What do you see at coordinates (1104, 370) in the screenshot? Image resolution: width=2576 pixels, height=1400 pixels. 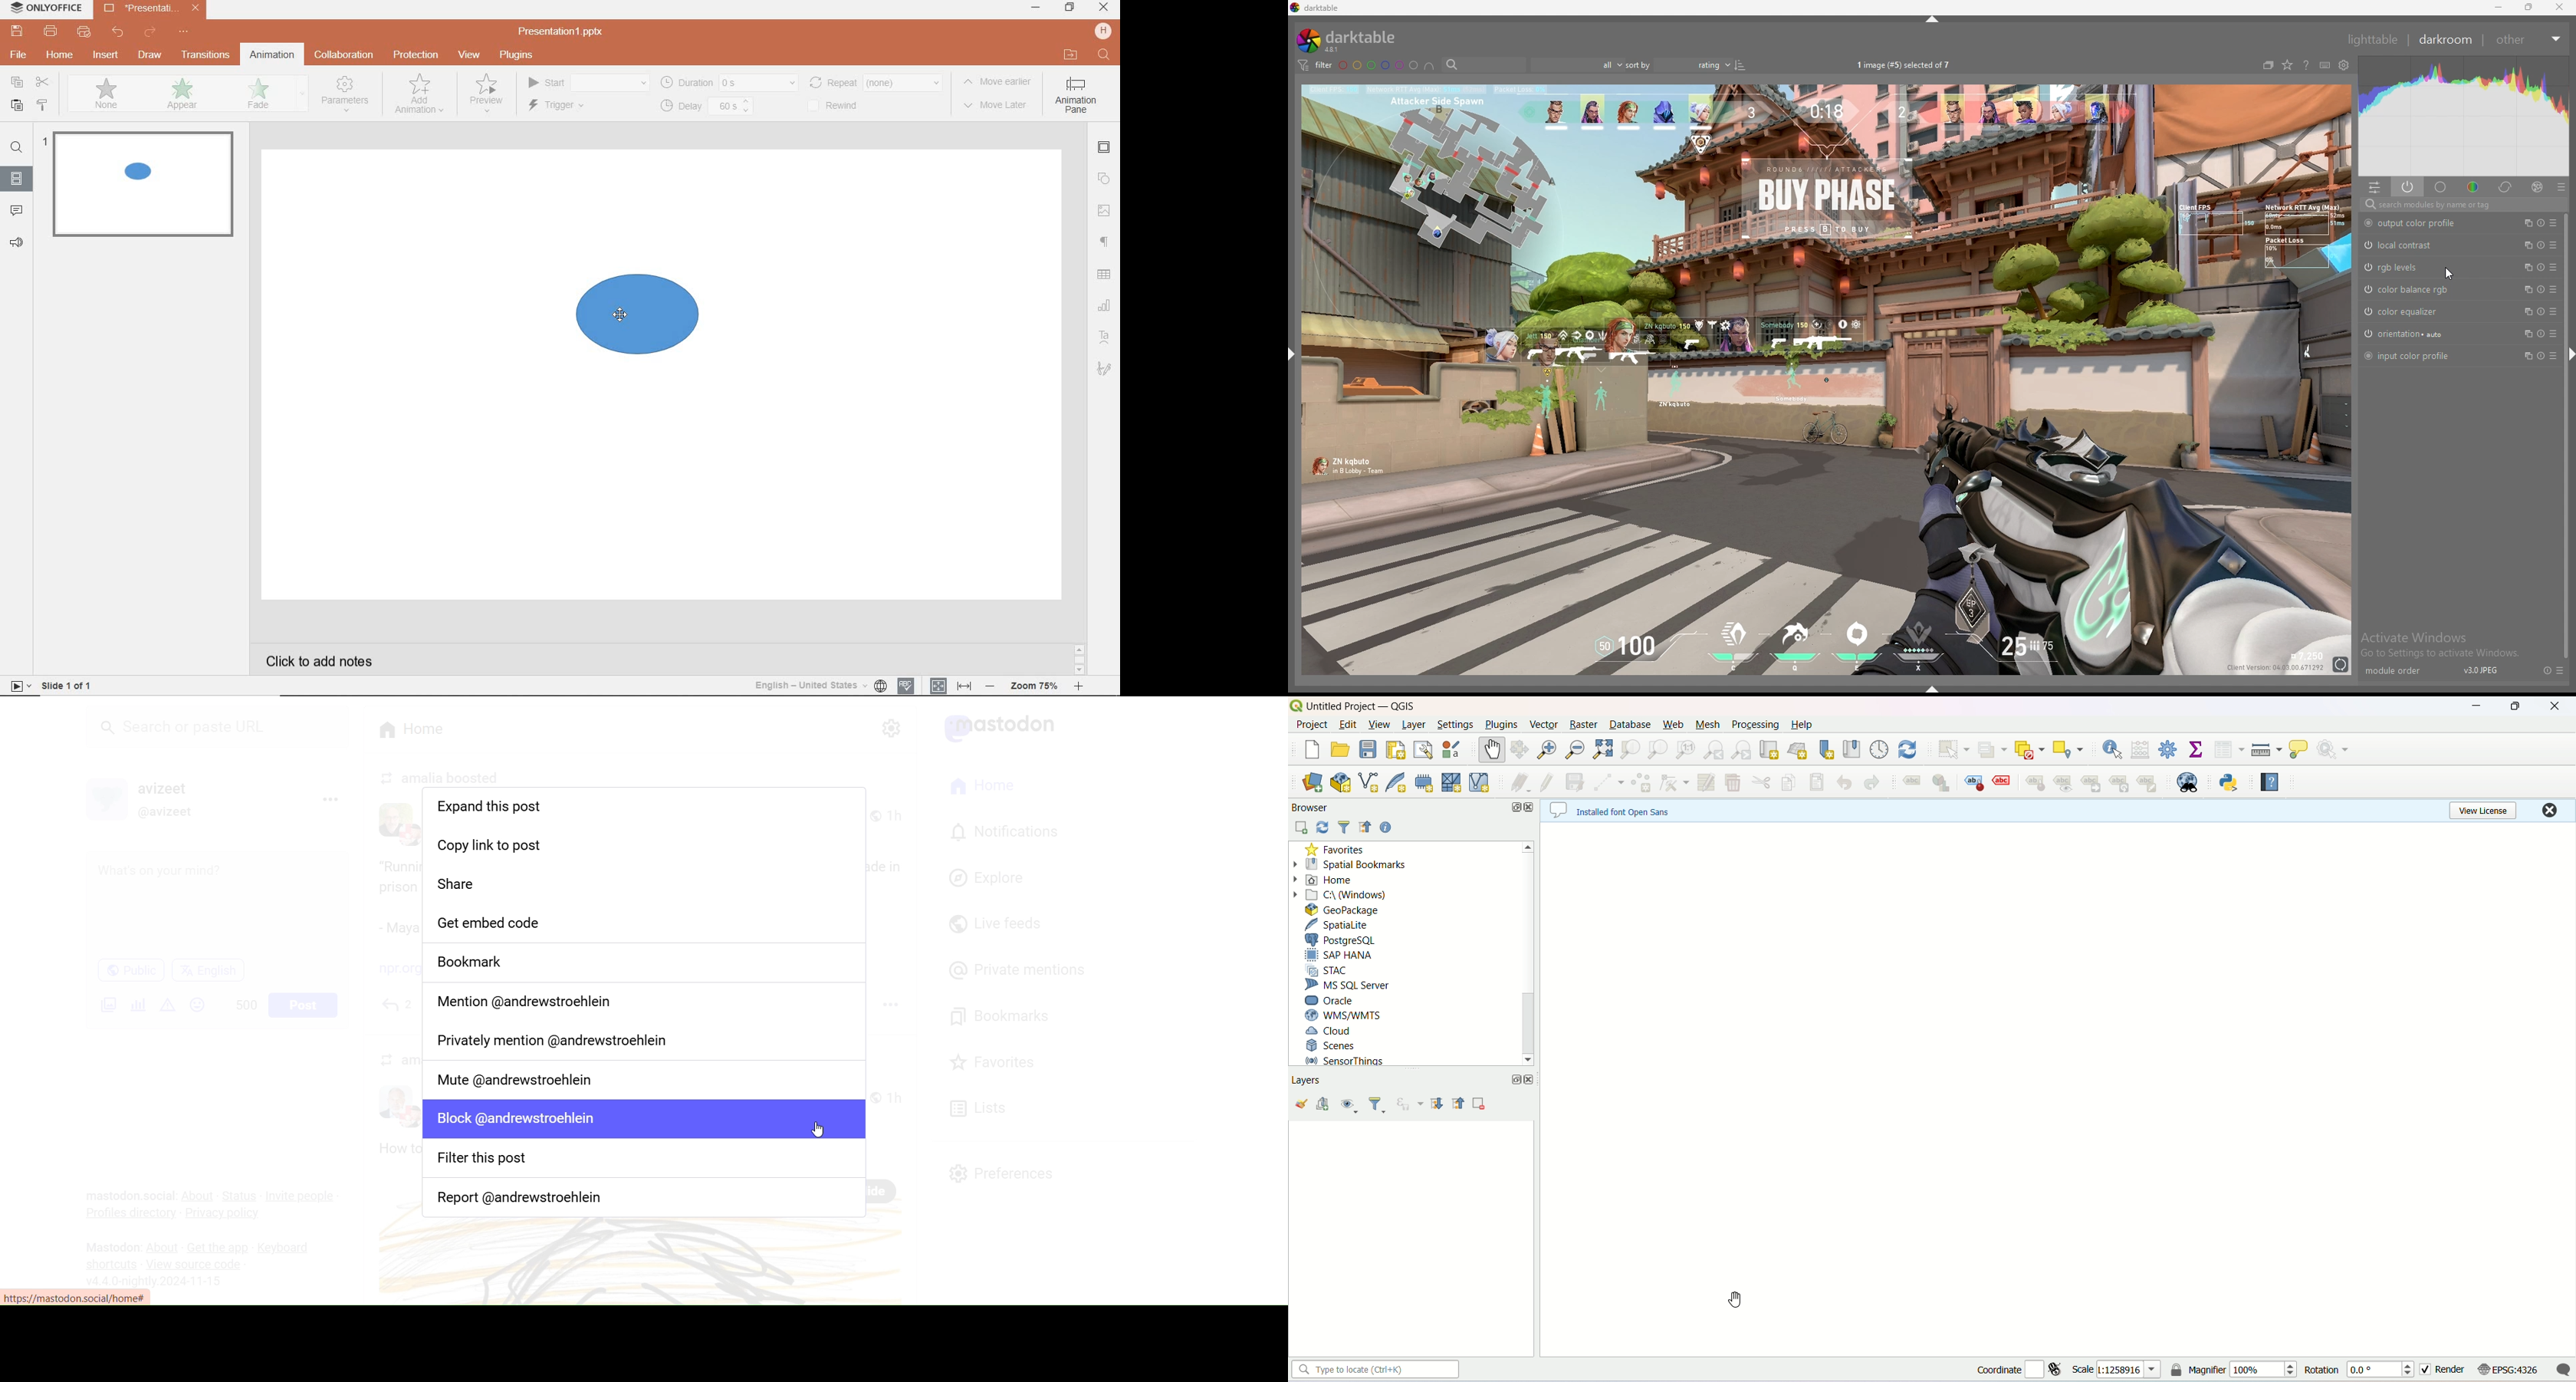 I see `signature` at bounding box center [1104, 370].